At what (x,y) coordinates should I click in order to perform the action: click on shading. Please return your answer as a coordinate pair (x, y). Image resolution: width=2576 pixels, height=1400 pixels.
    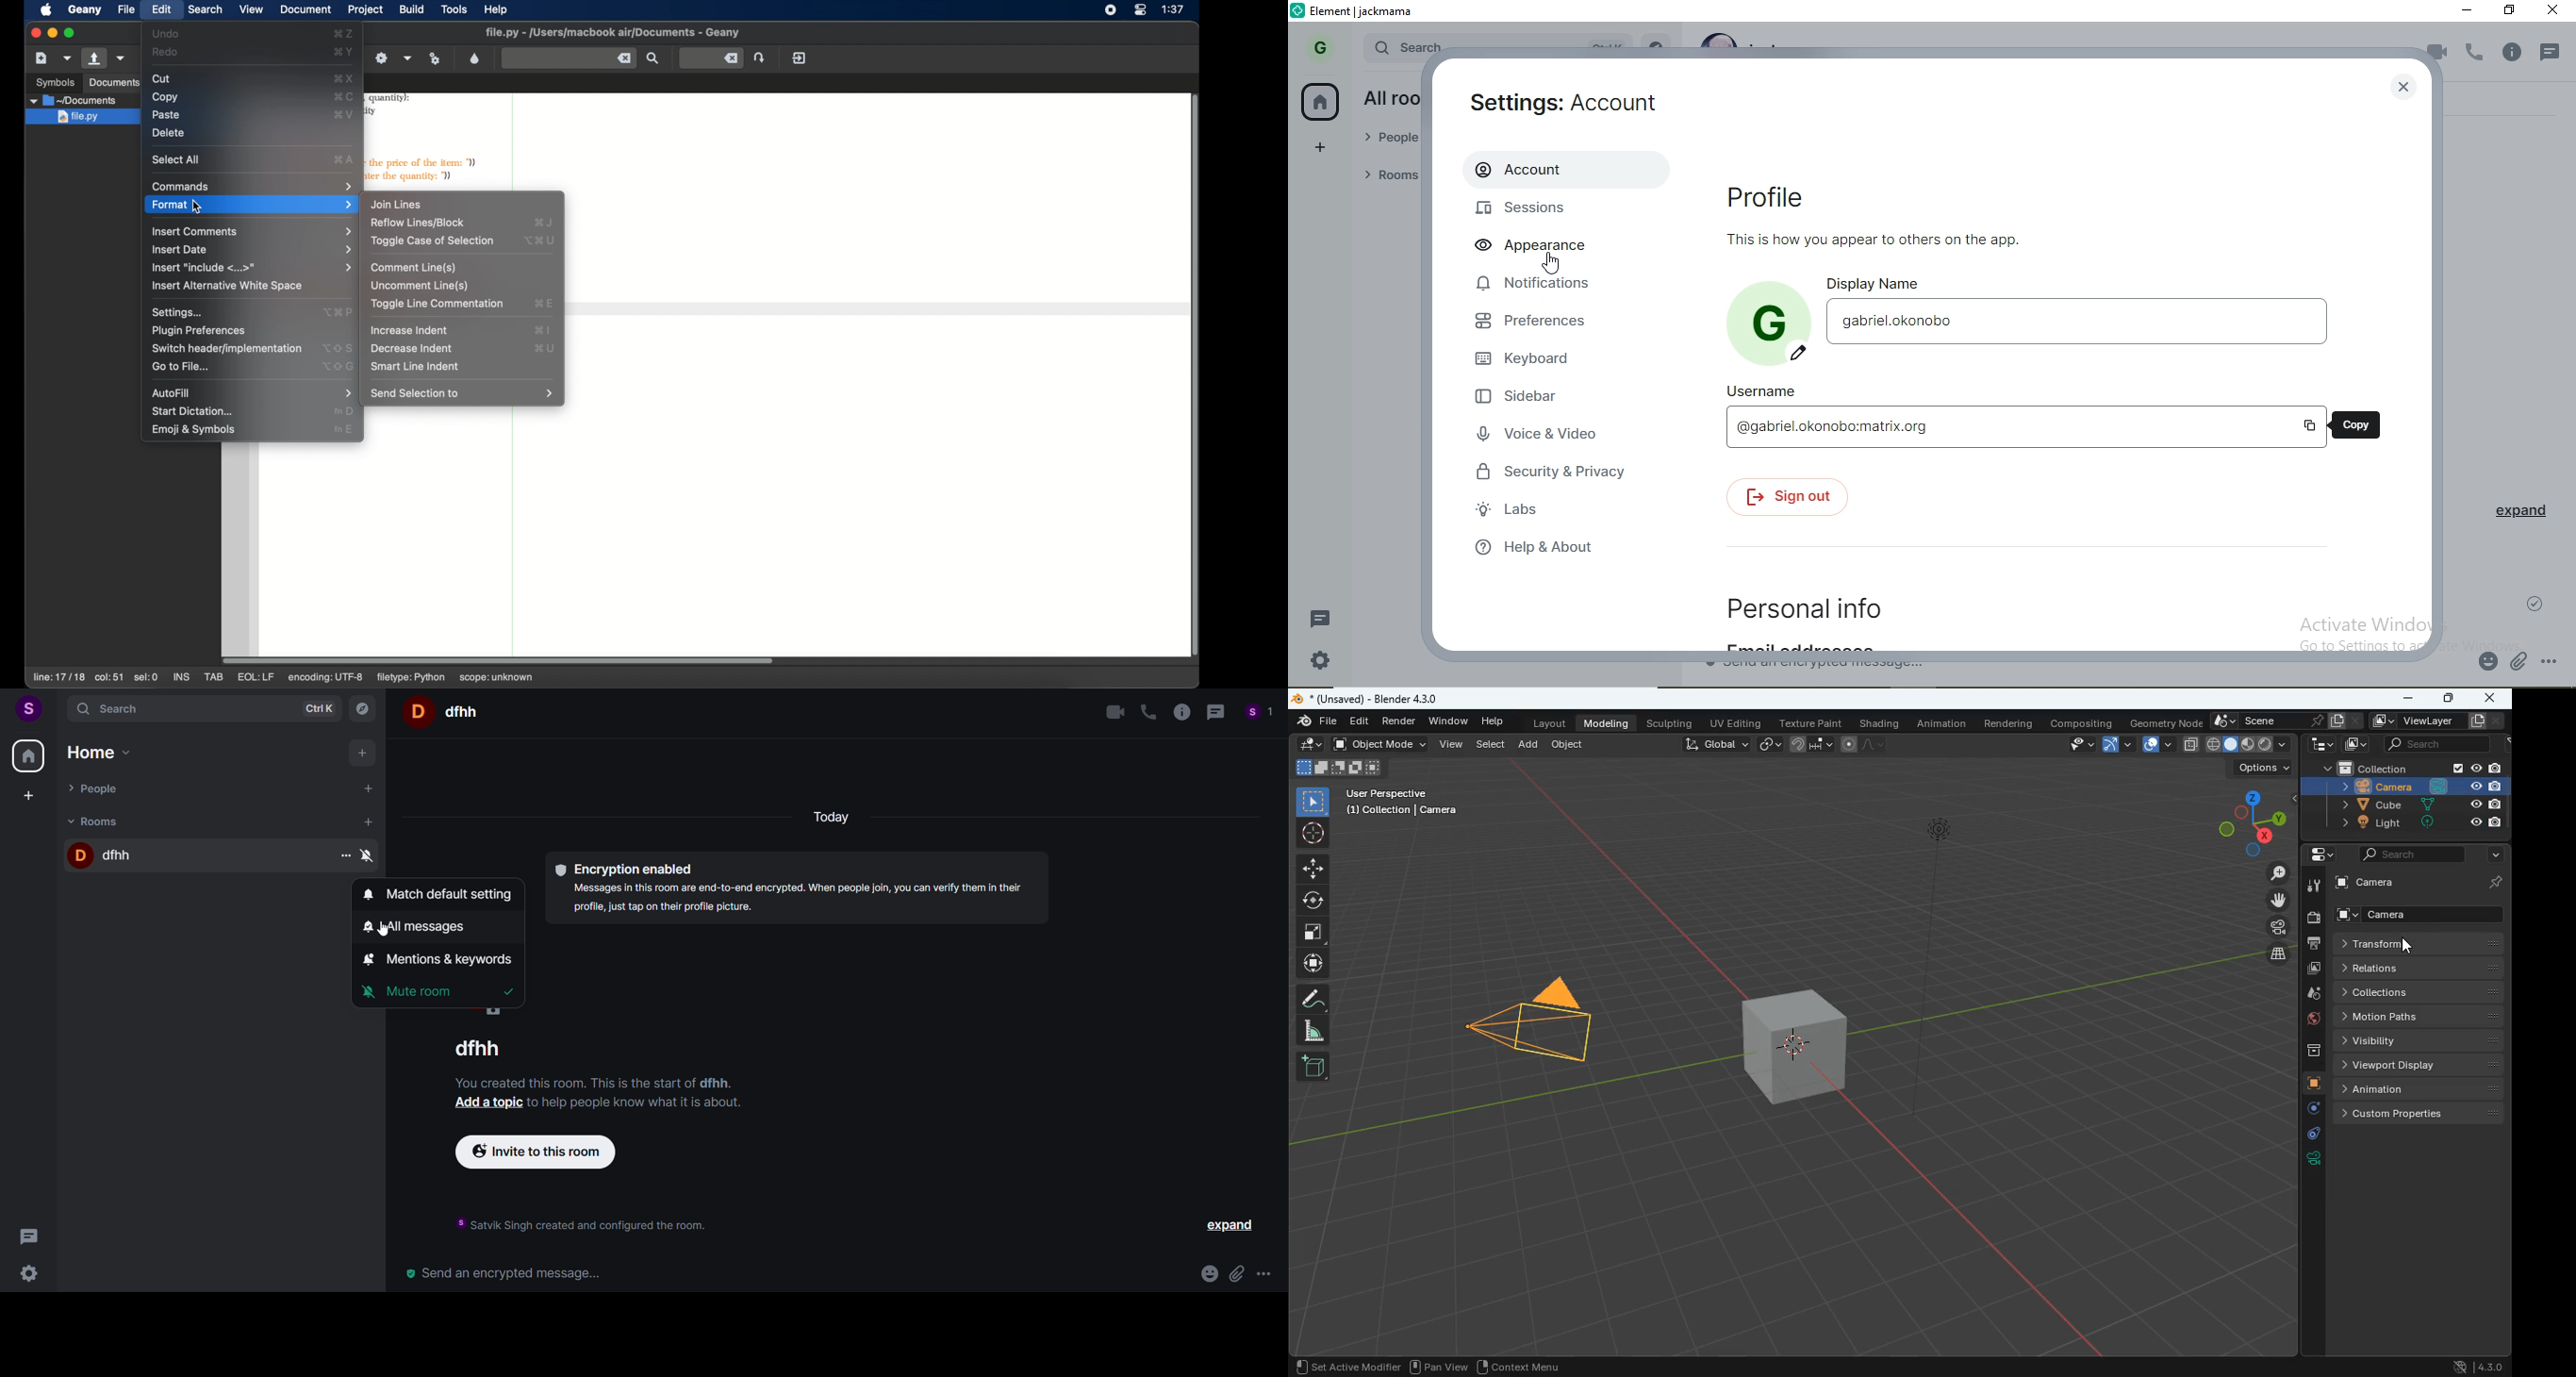
    Looking at the image, I should click on (1881, 723).